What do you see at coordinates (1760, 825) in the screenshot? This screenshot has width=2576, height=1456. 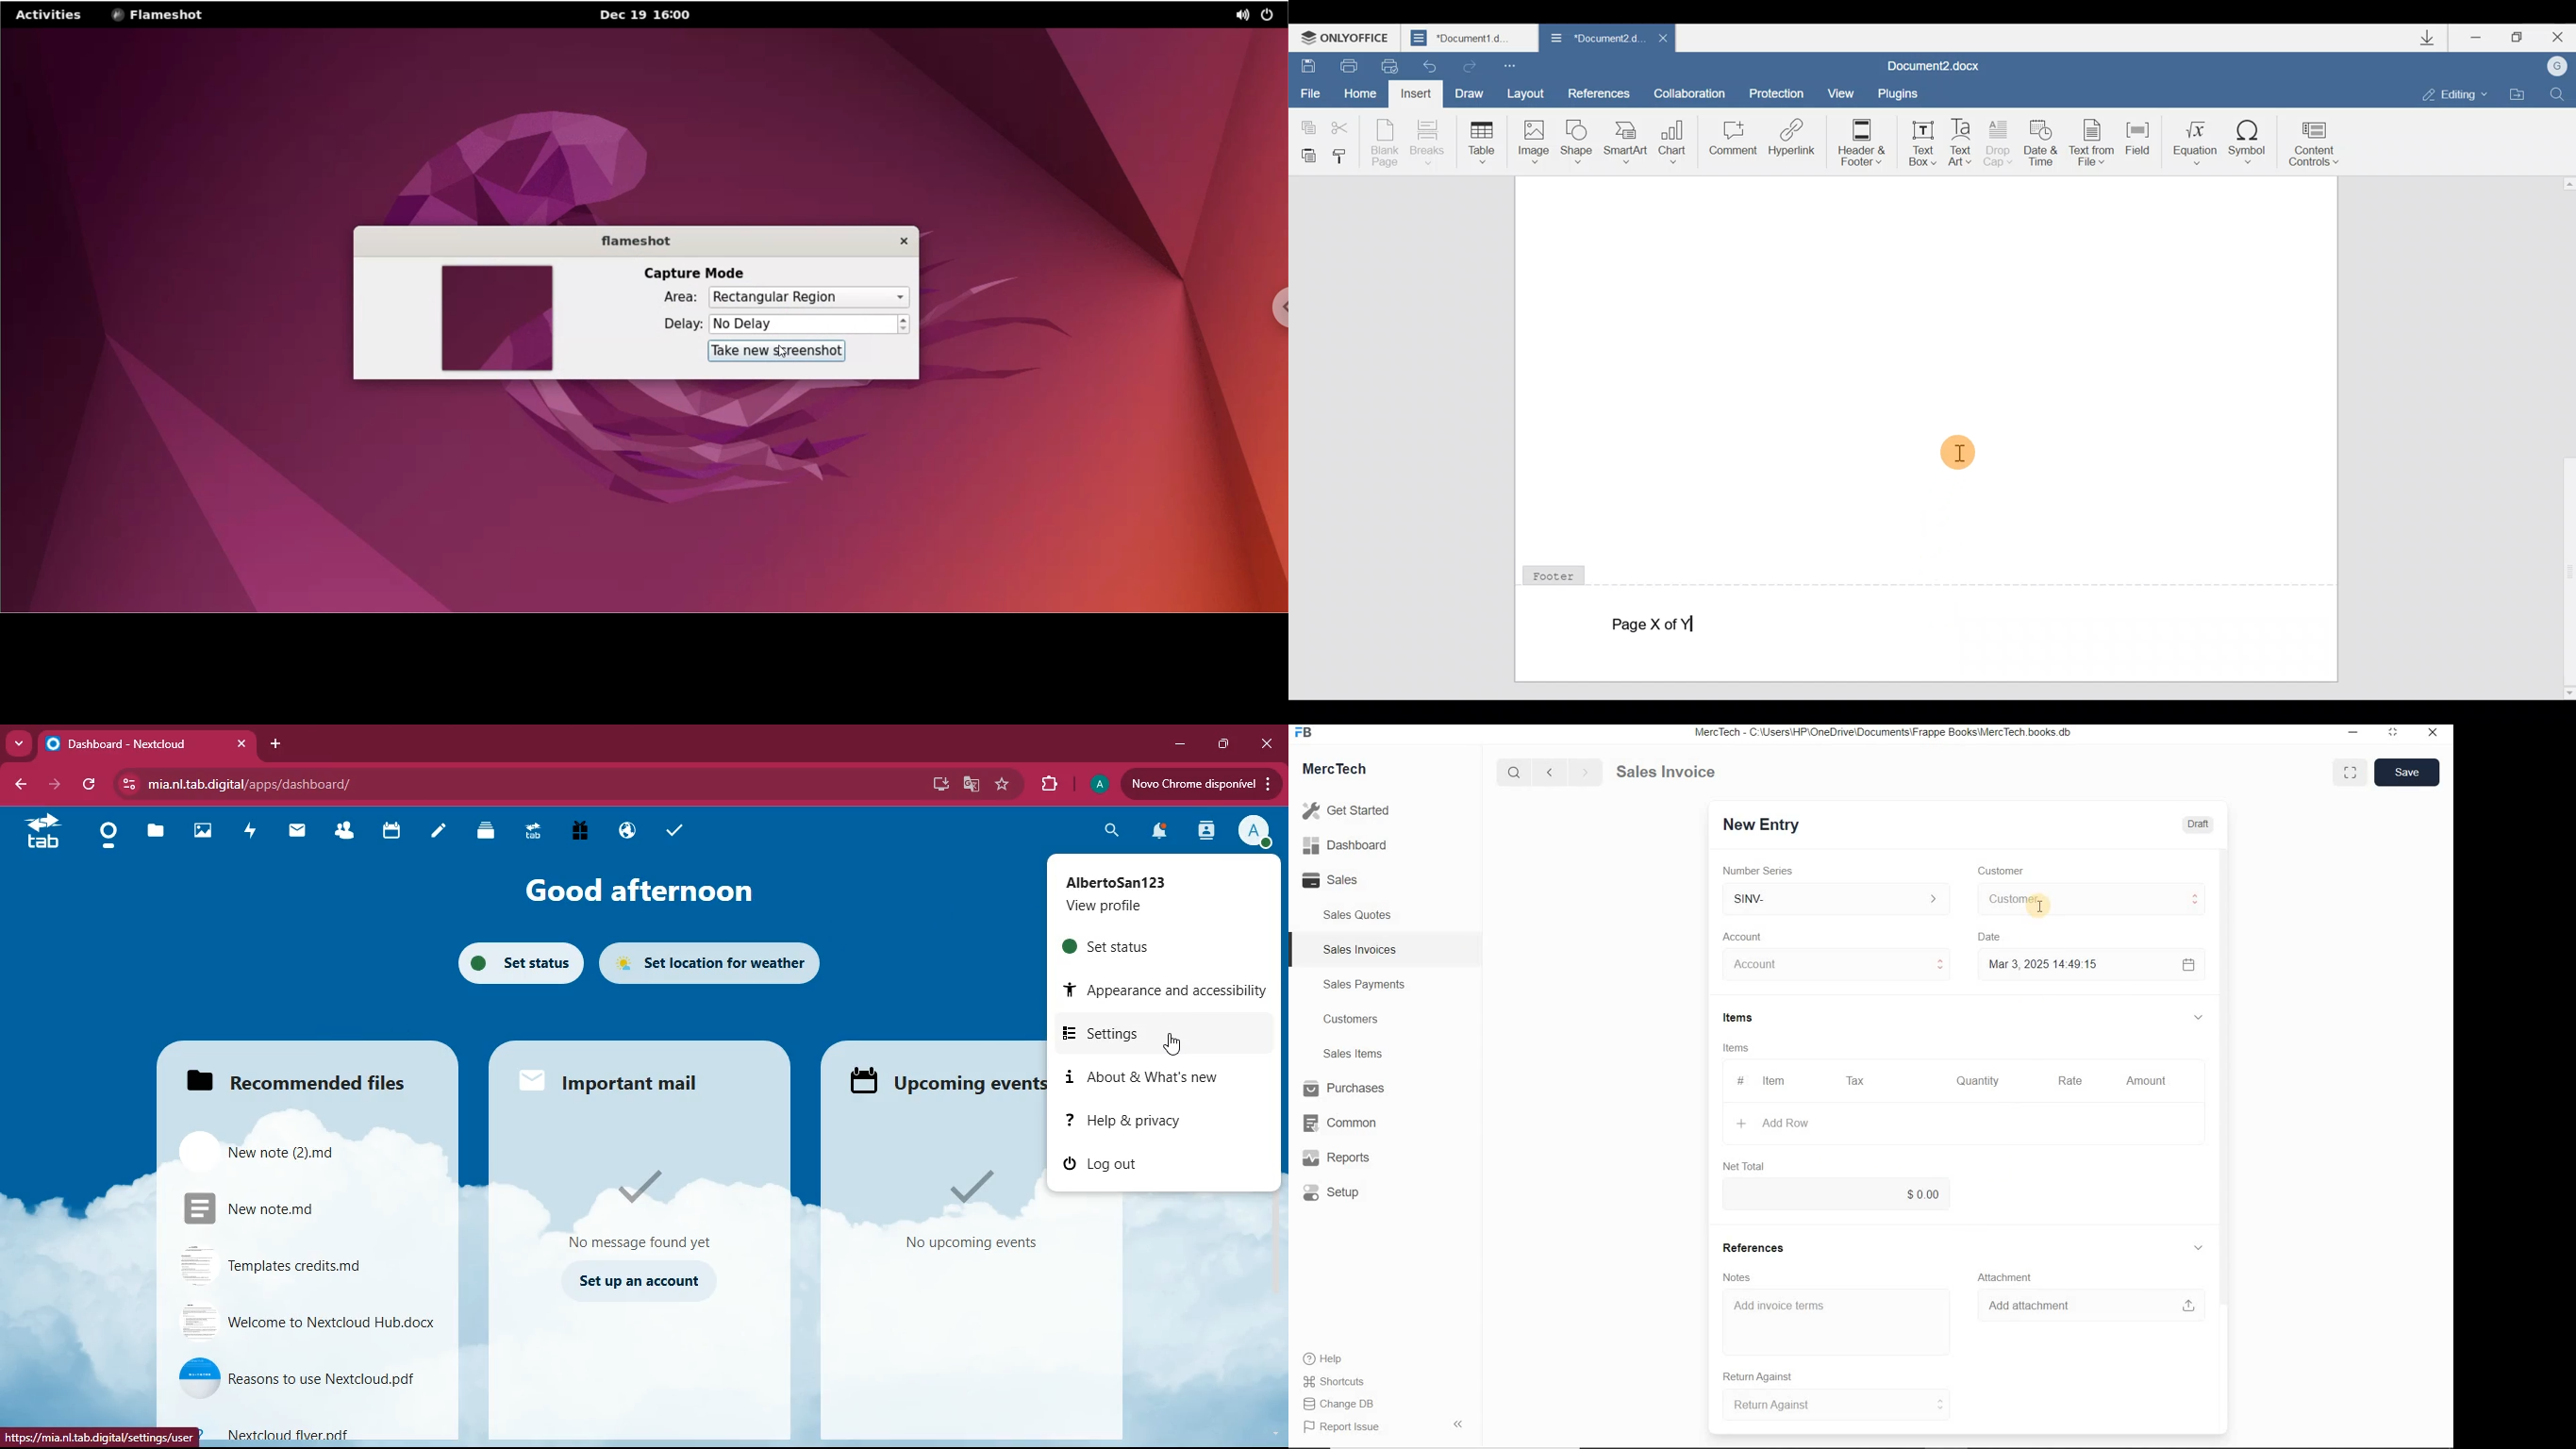 I see `New Entry` at bounding box center [1760, 825].